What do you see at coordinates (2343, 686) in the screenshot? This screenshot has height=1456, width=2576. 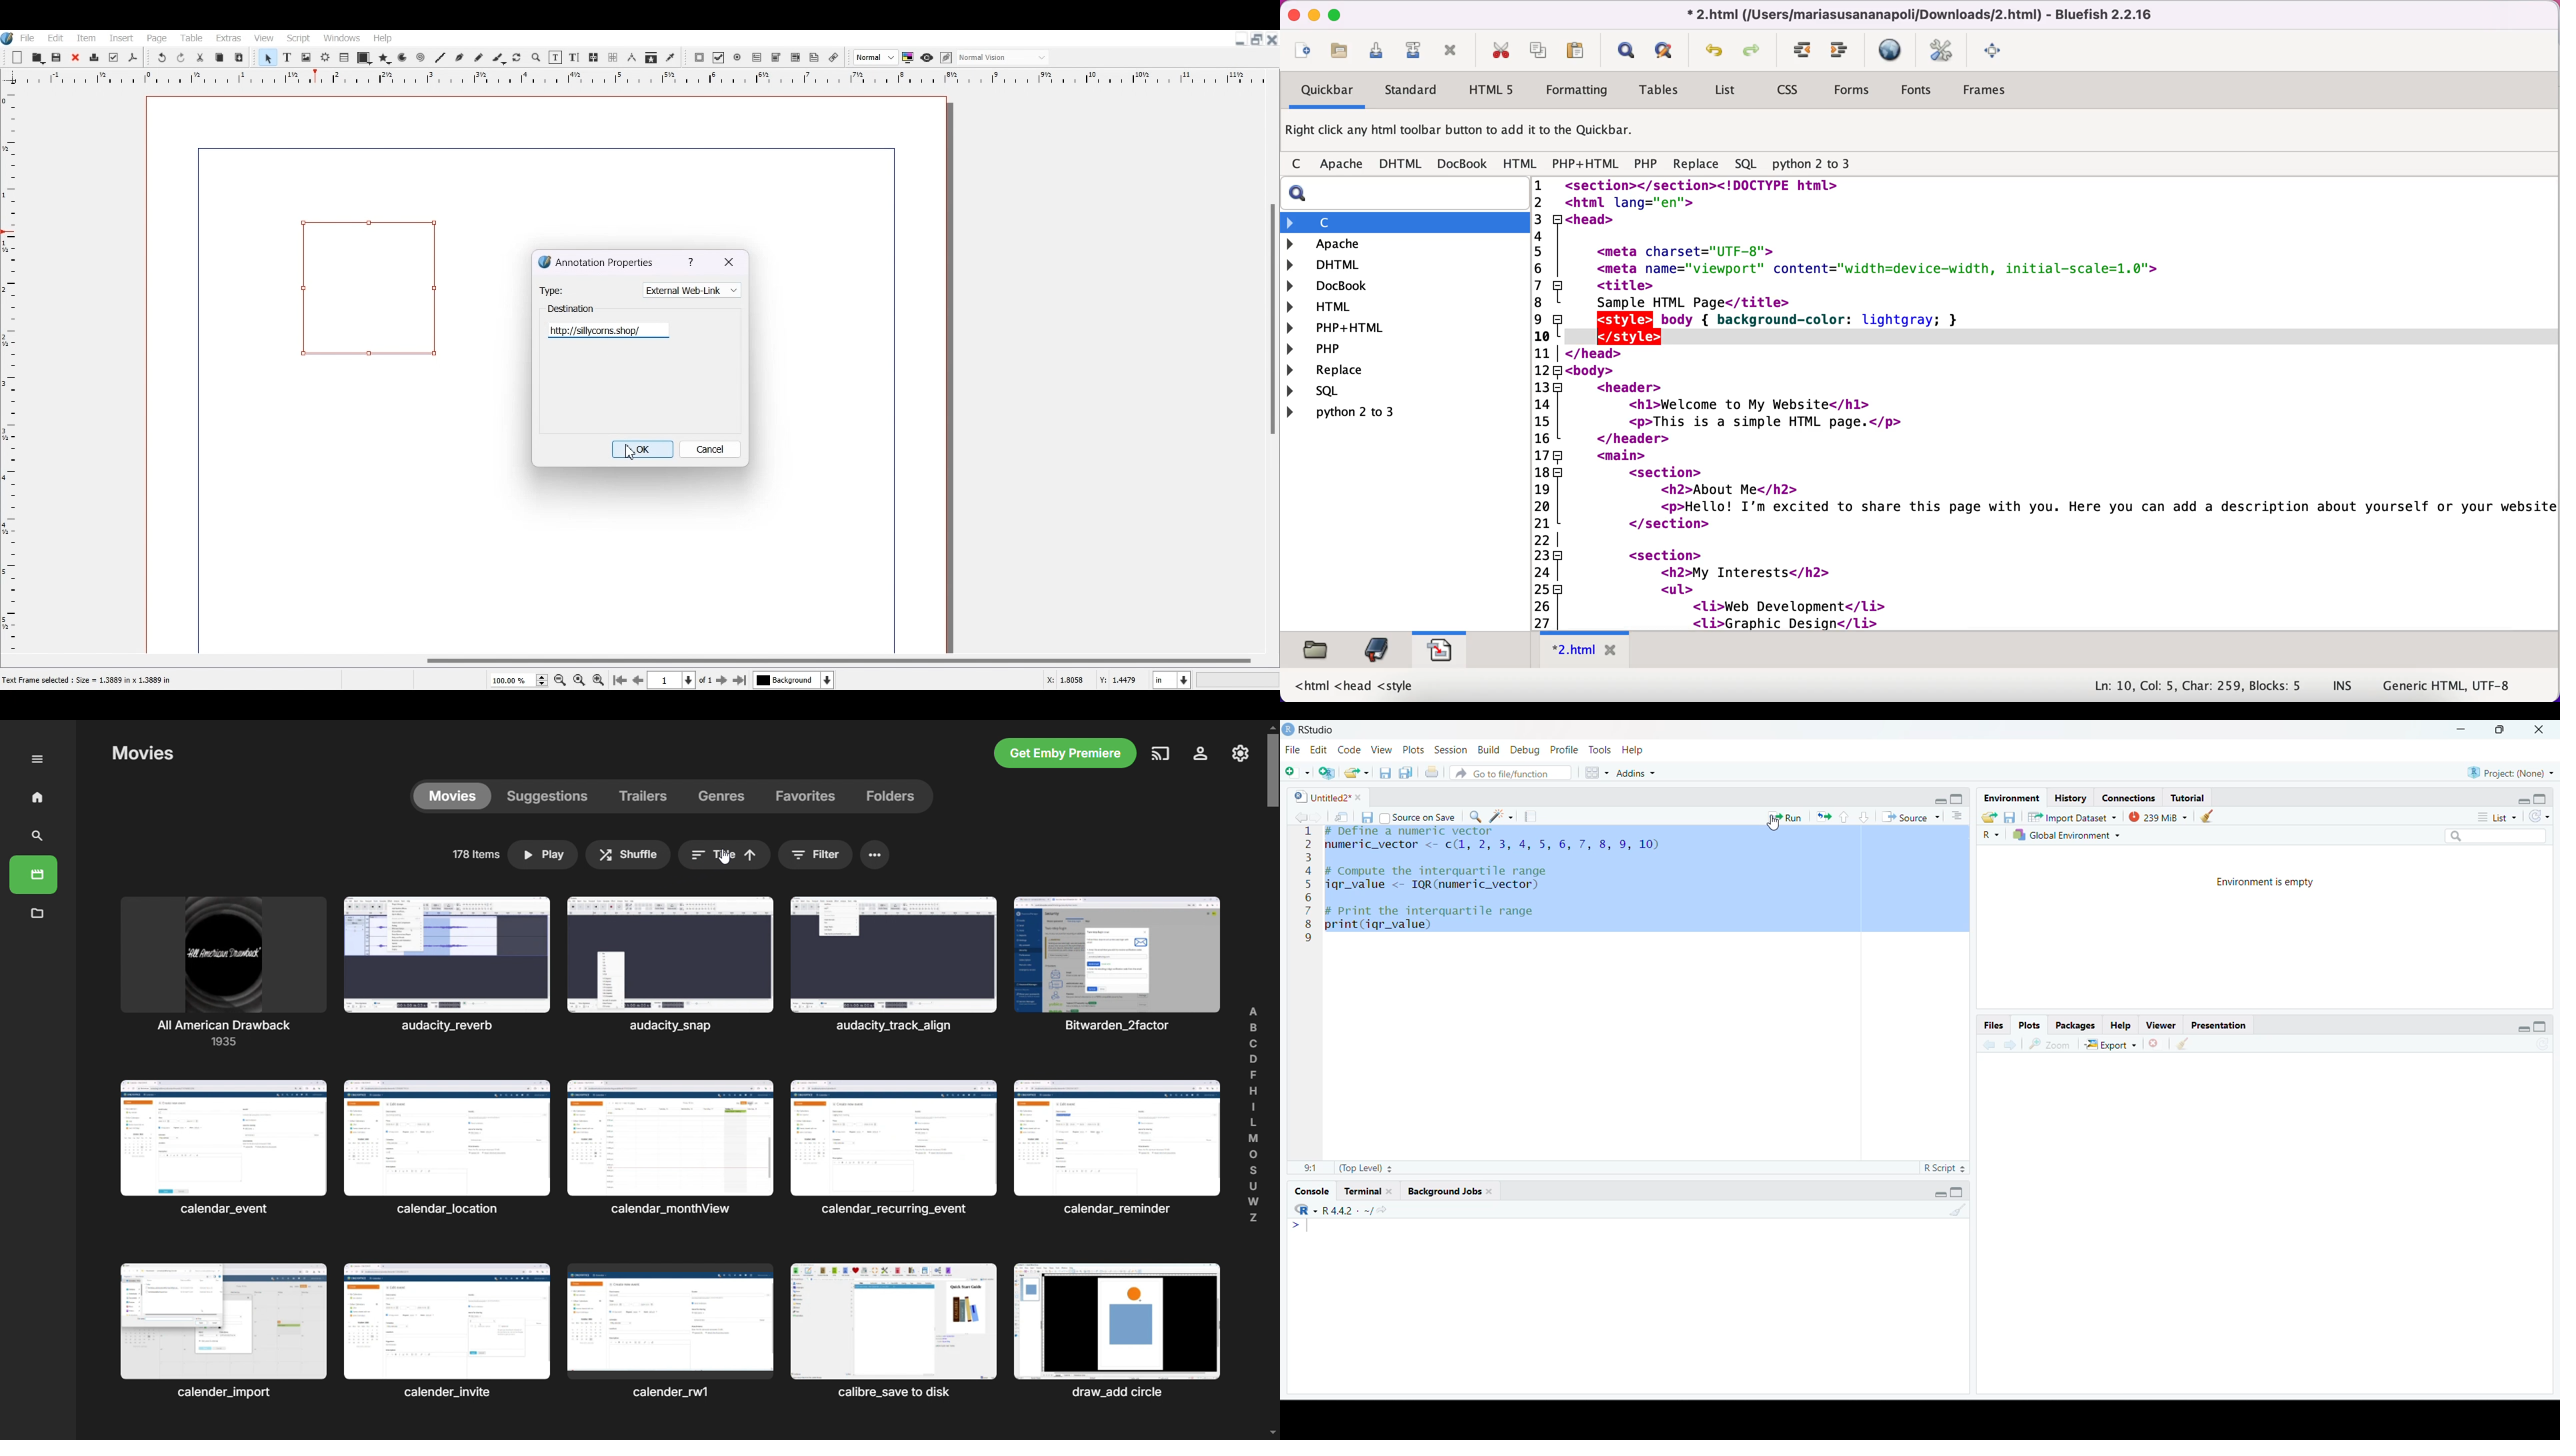 I see `ins` at bounding box center [2343, 686].